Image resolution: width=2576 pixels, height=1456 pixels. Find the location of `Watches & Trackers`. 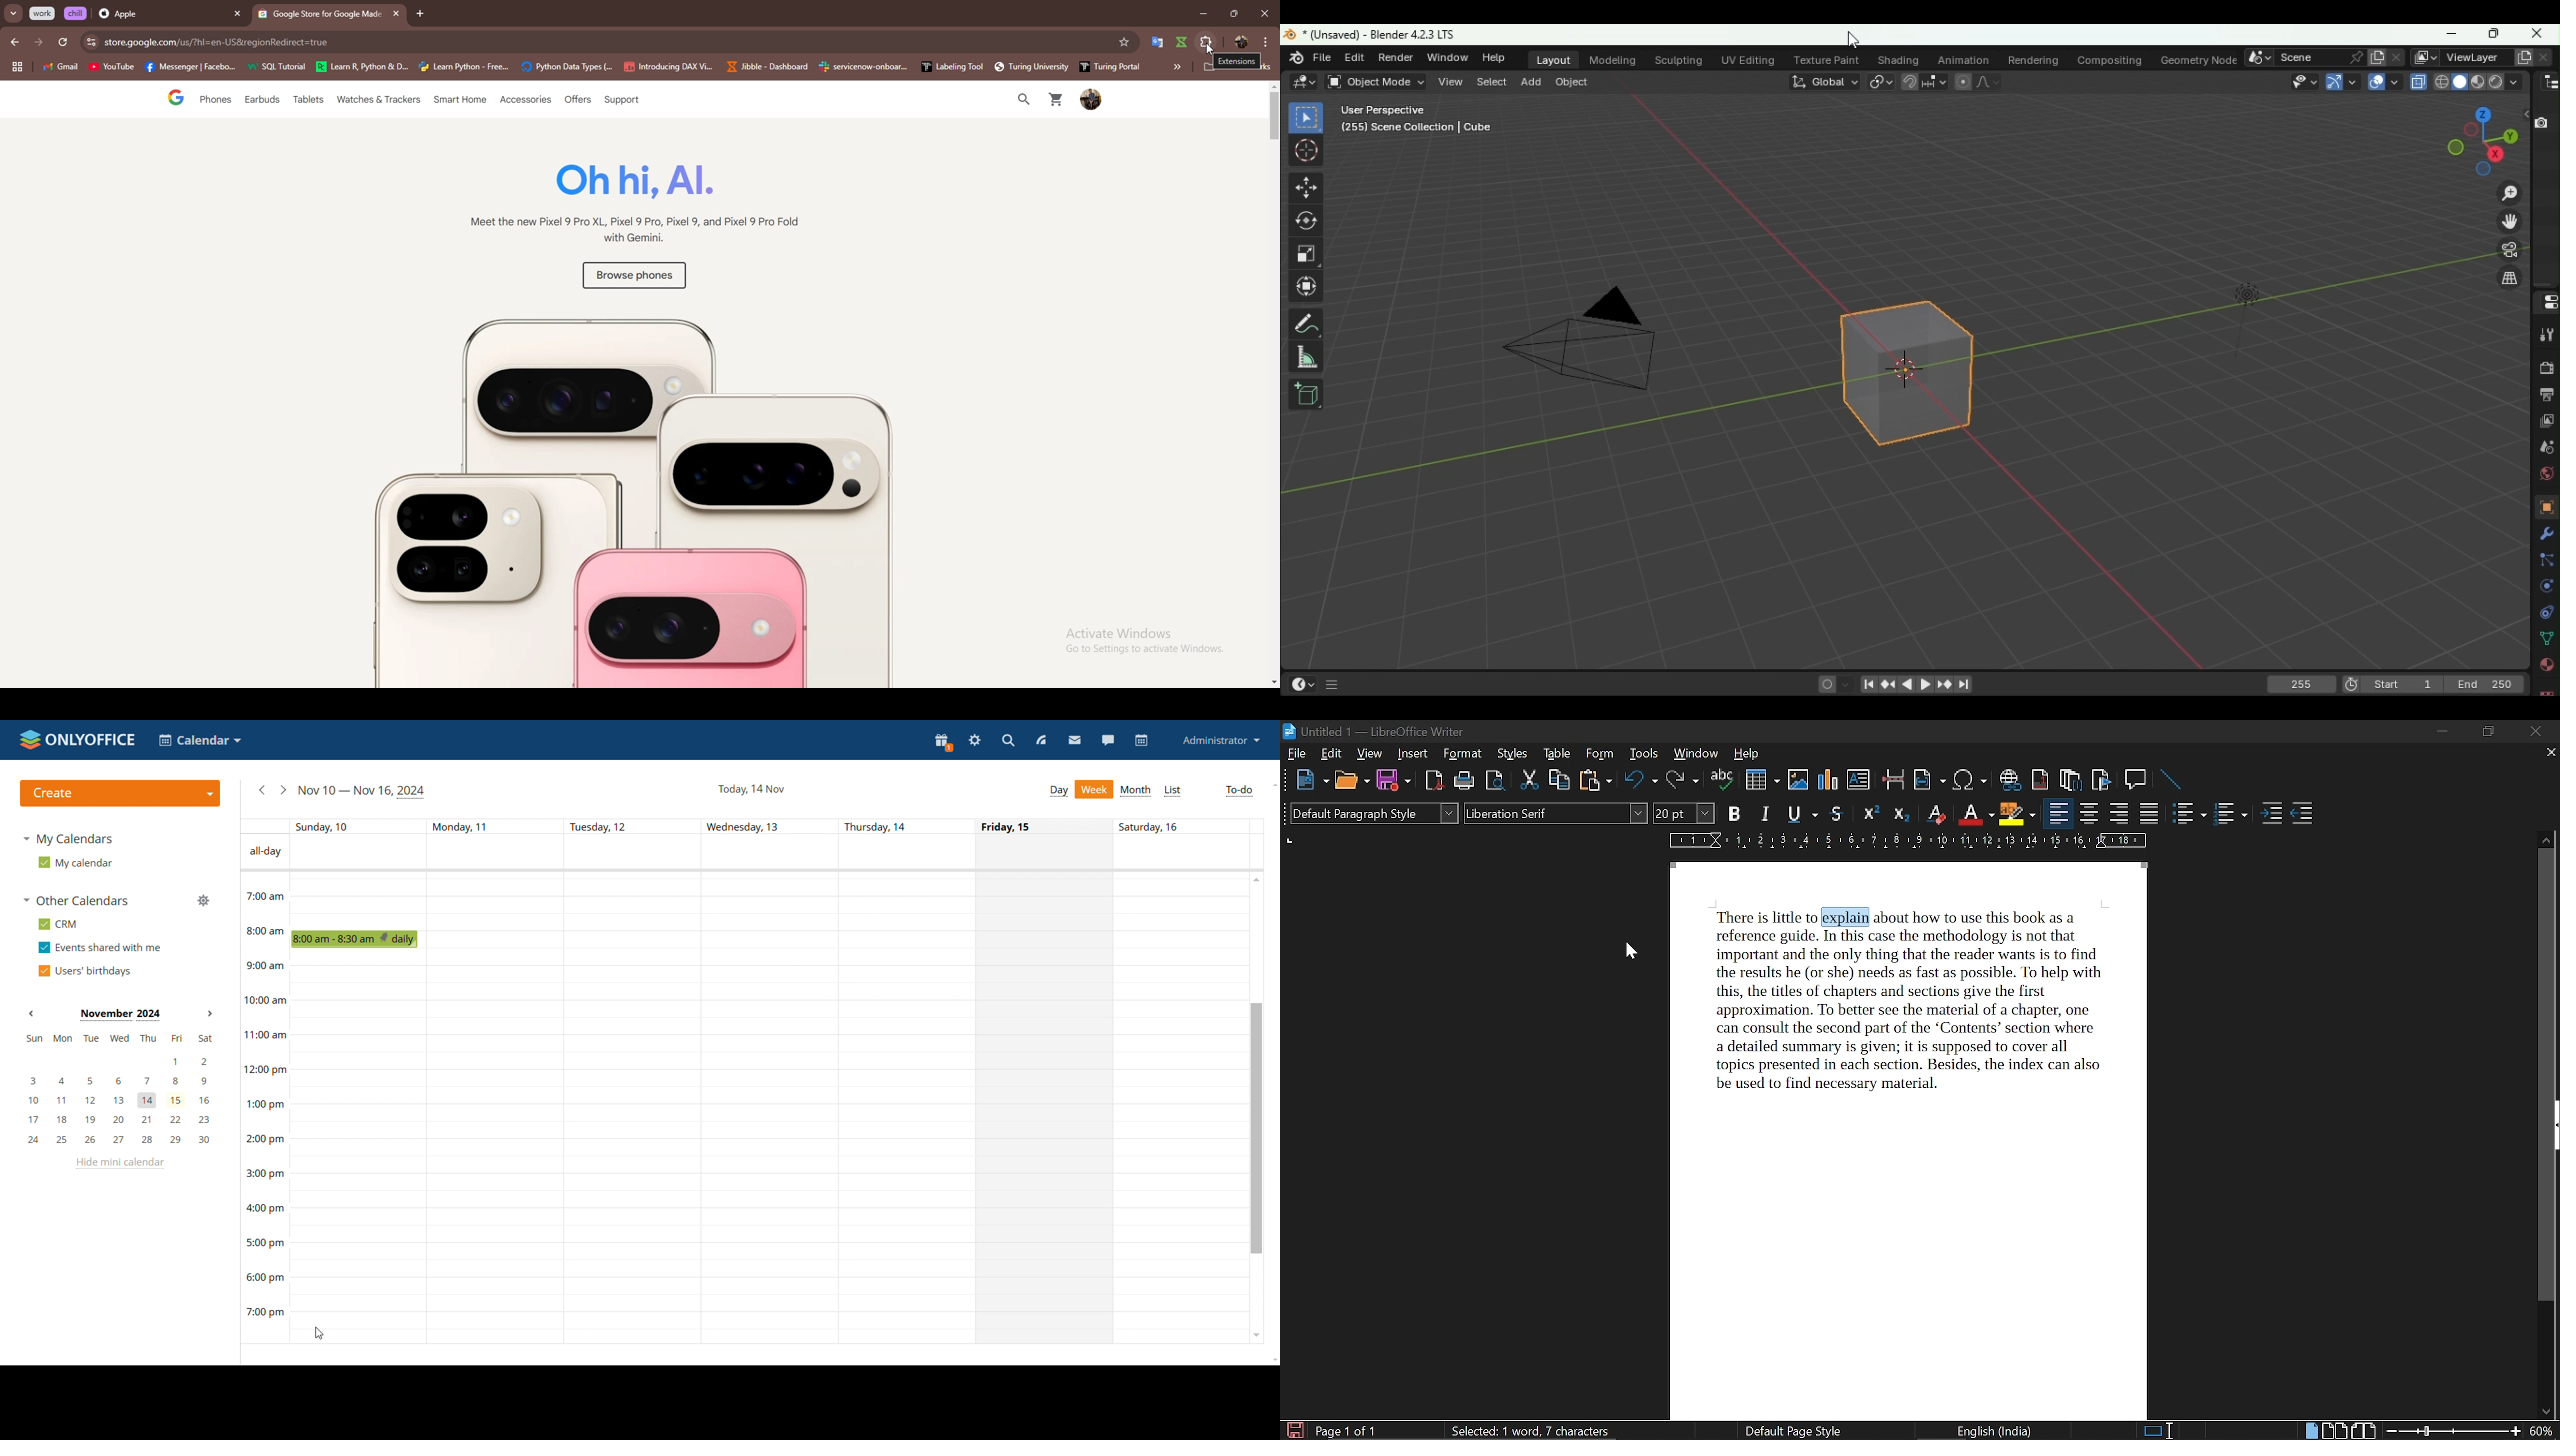

Watches & Trackers is located at coordinates (380, 101).